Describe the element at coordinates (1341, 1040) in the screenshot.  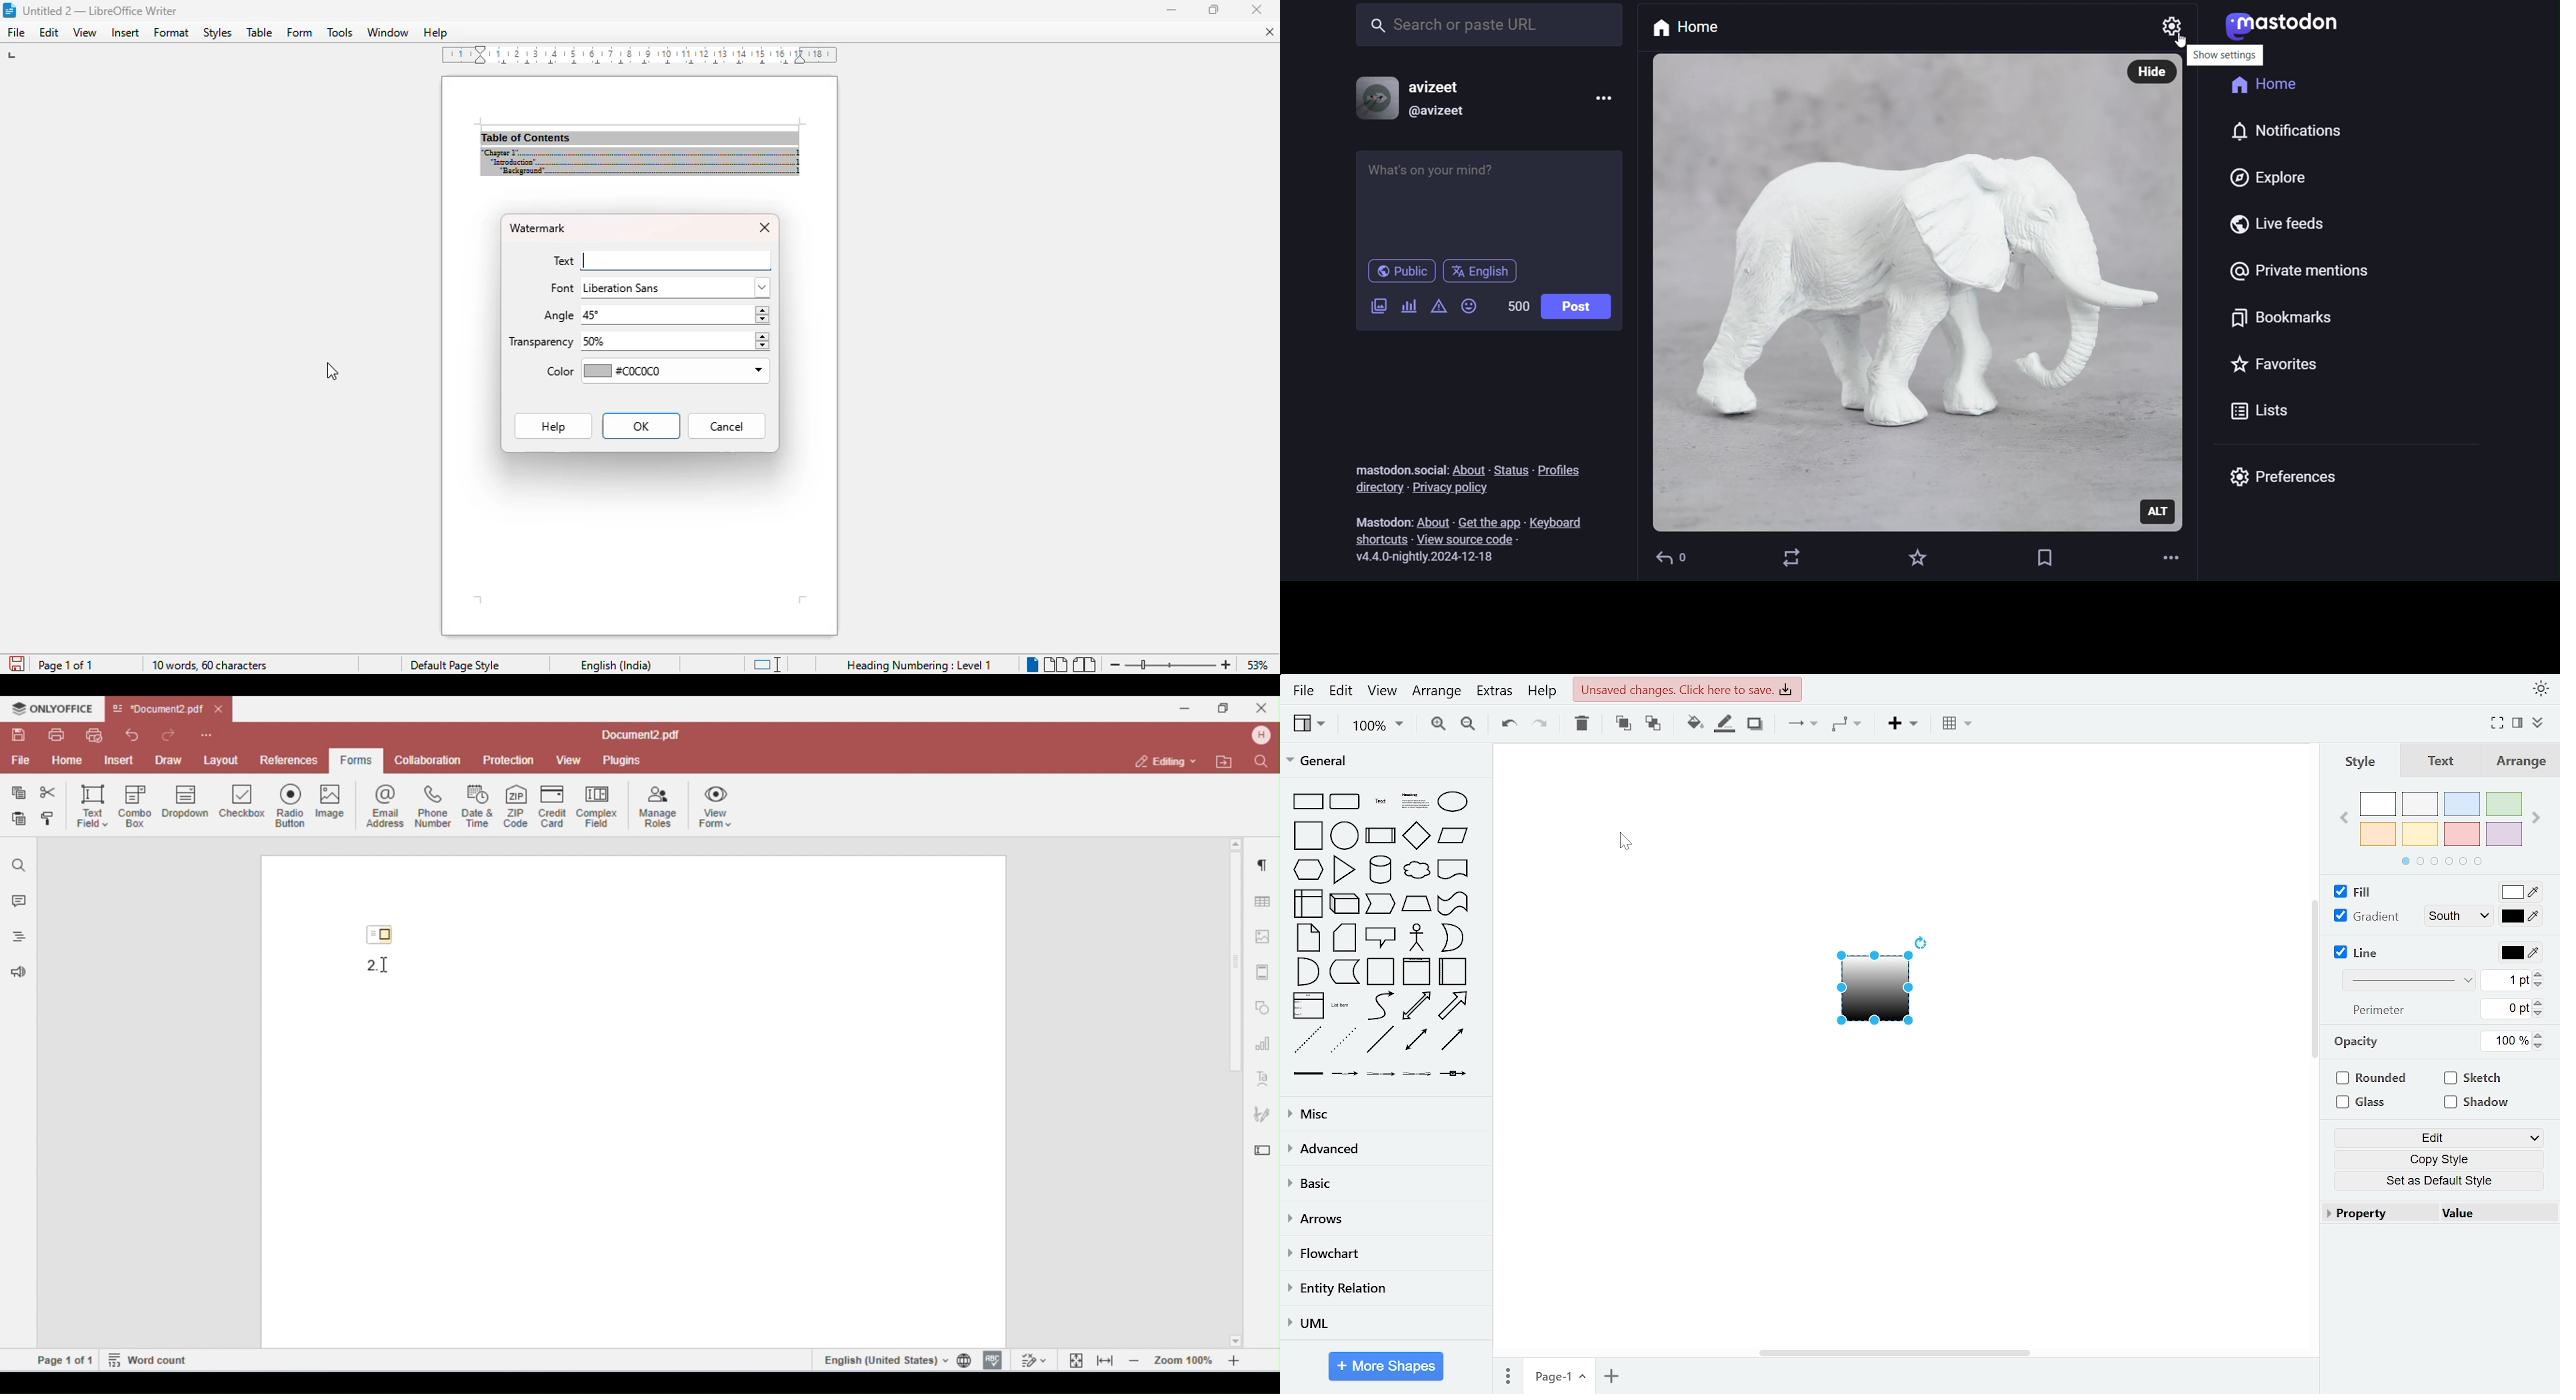
I see `general shapes` at that location.